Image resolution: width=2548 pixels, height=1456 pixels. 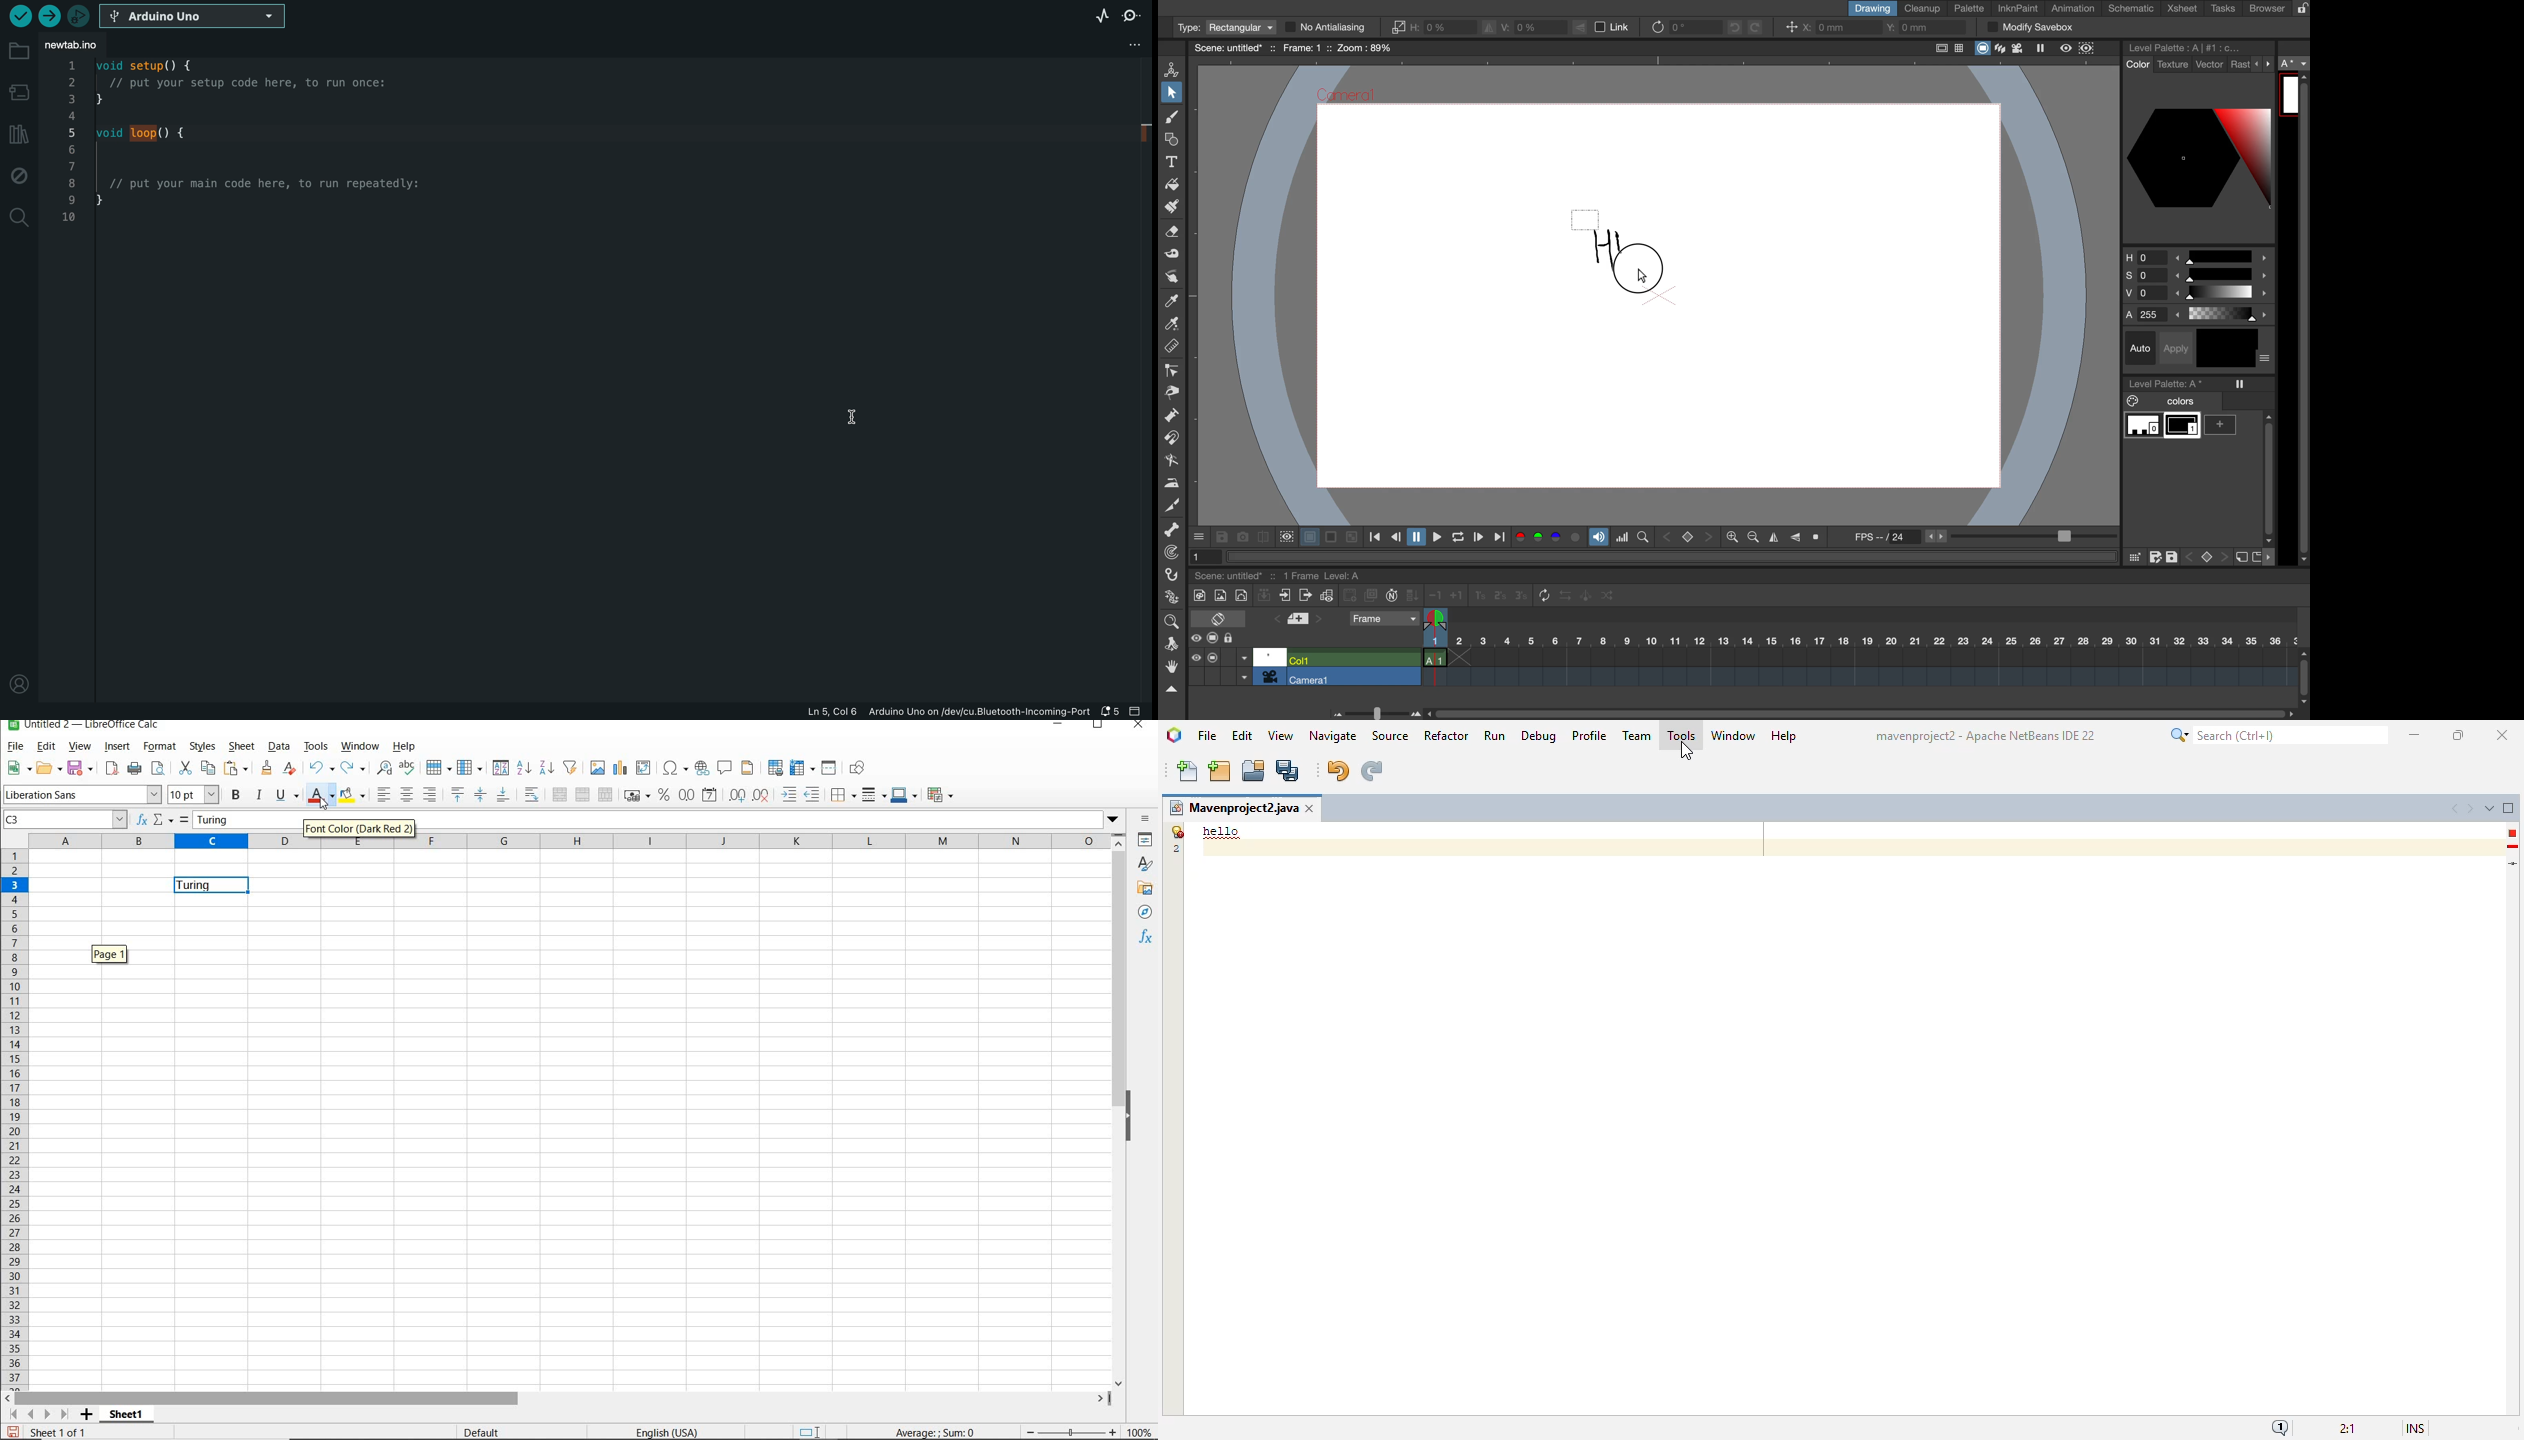 I want to click on DATA, so click(x=281, y=748).